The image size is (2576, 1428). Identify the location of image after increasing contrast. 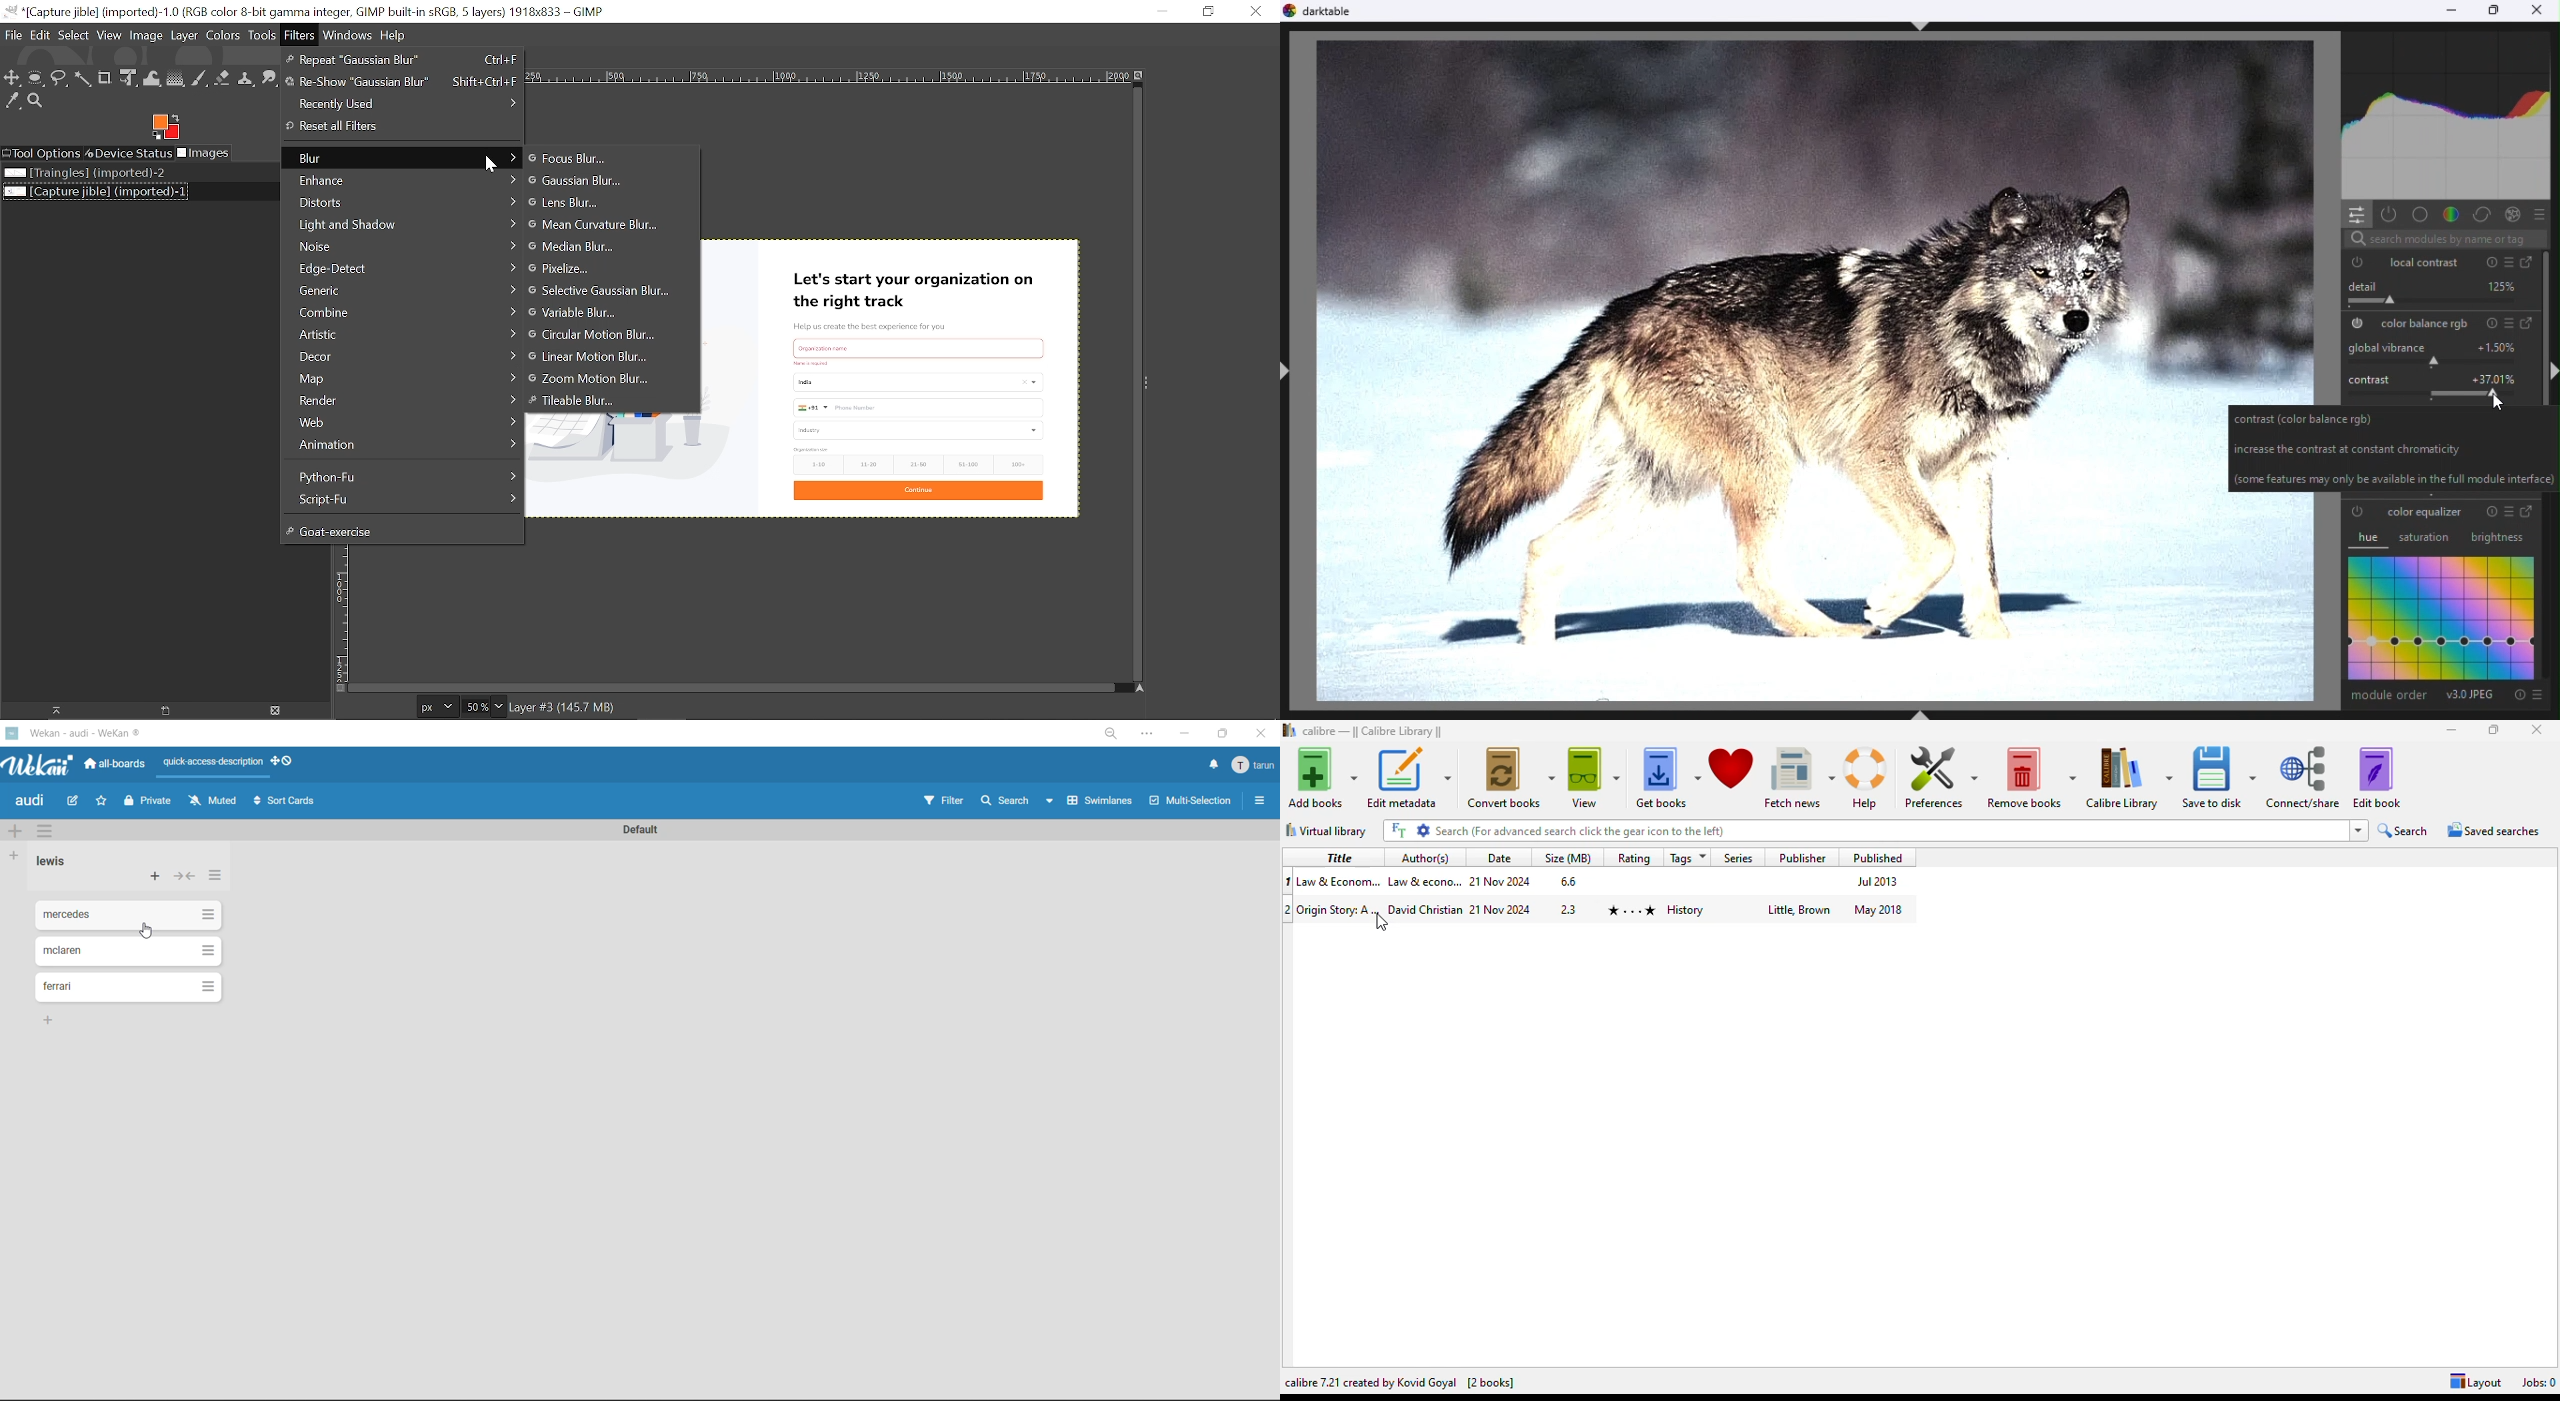
(1764, 372).